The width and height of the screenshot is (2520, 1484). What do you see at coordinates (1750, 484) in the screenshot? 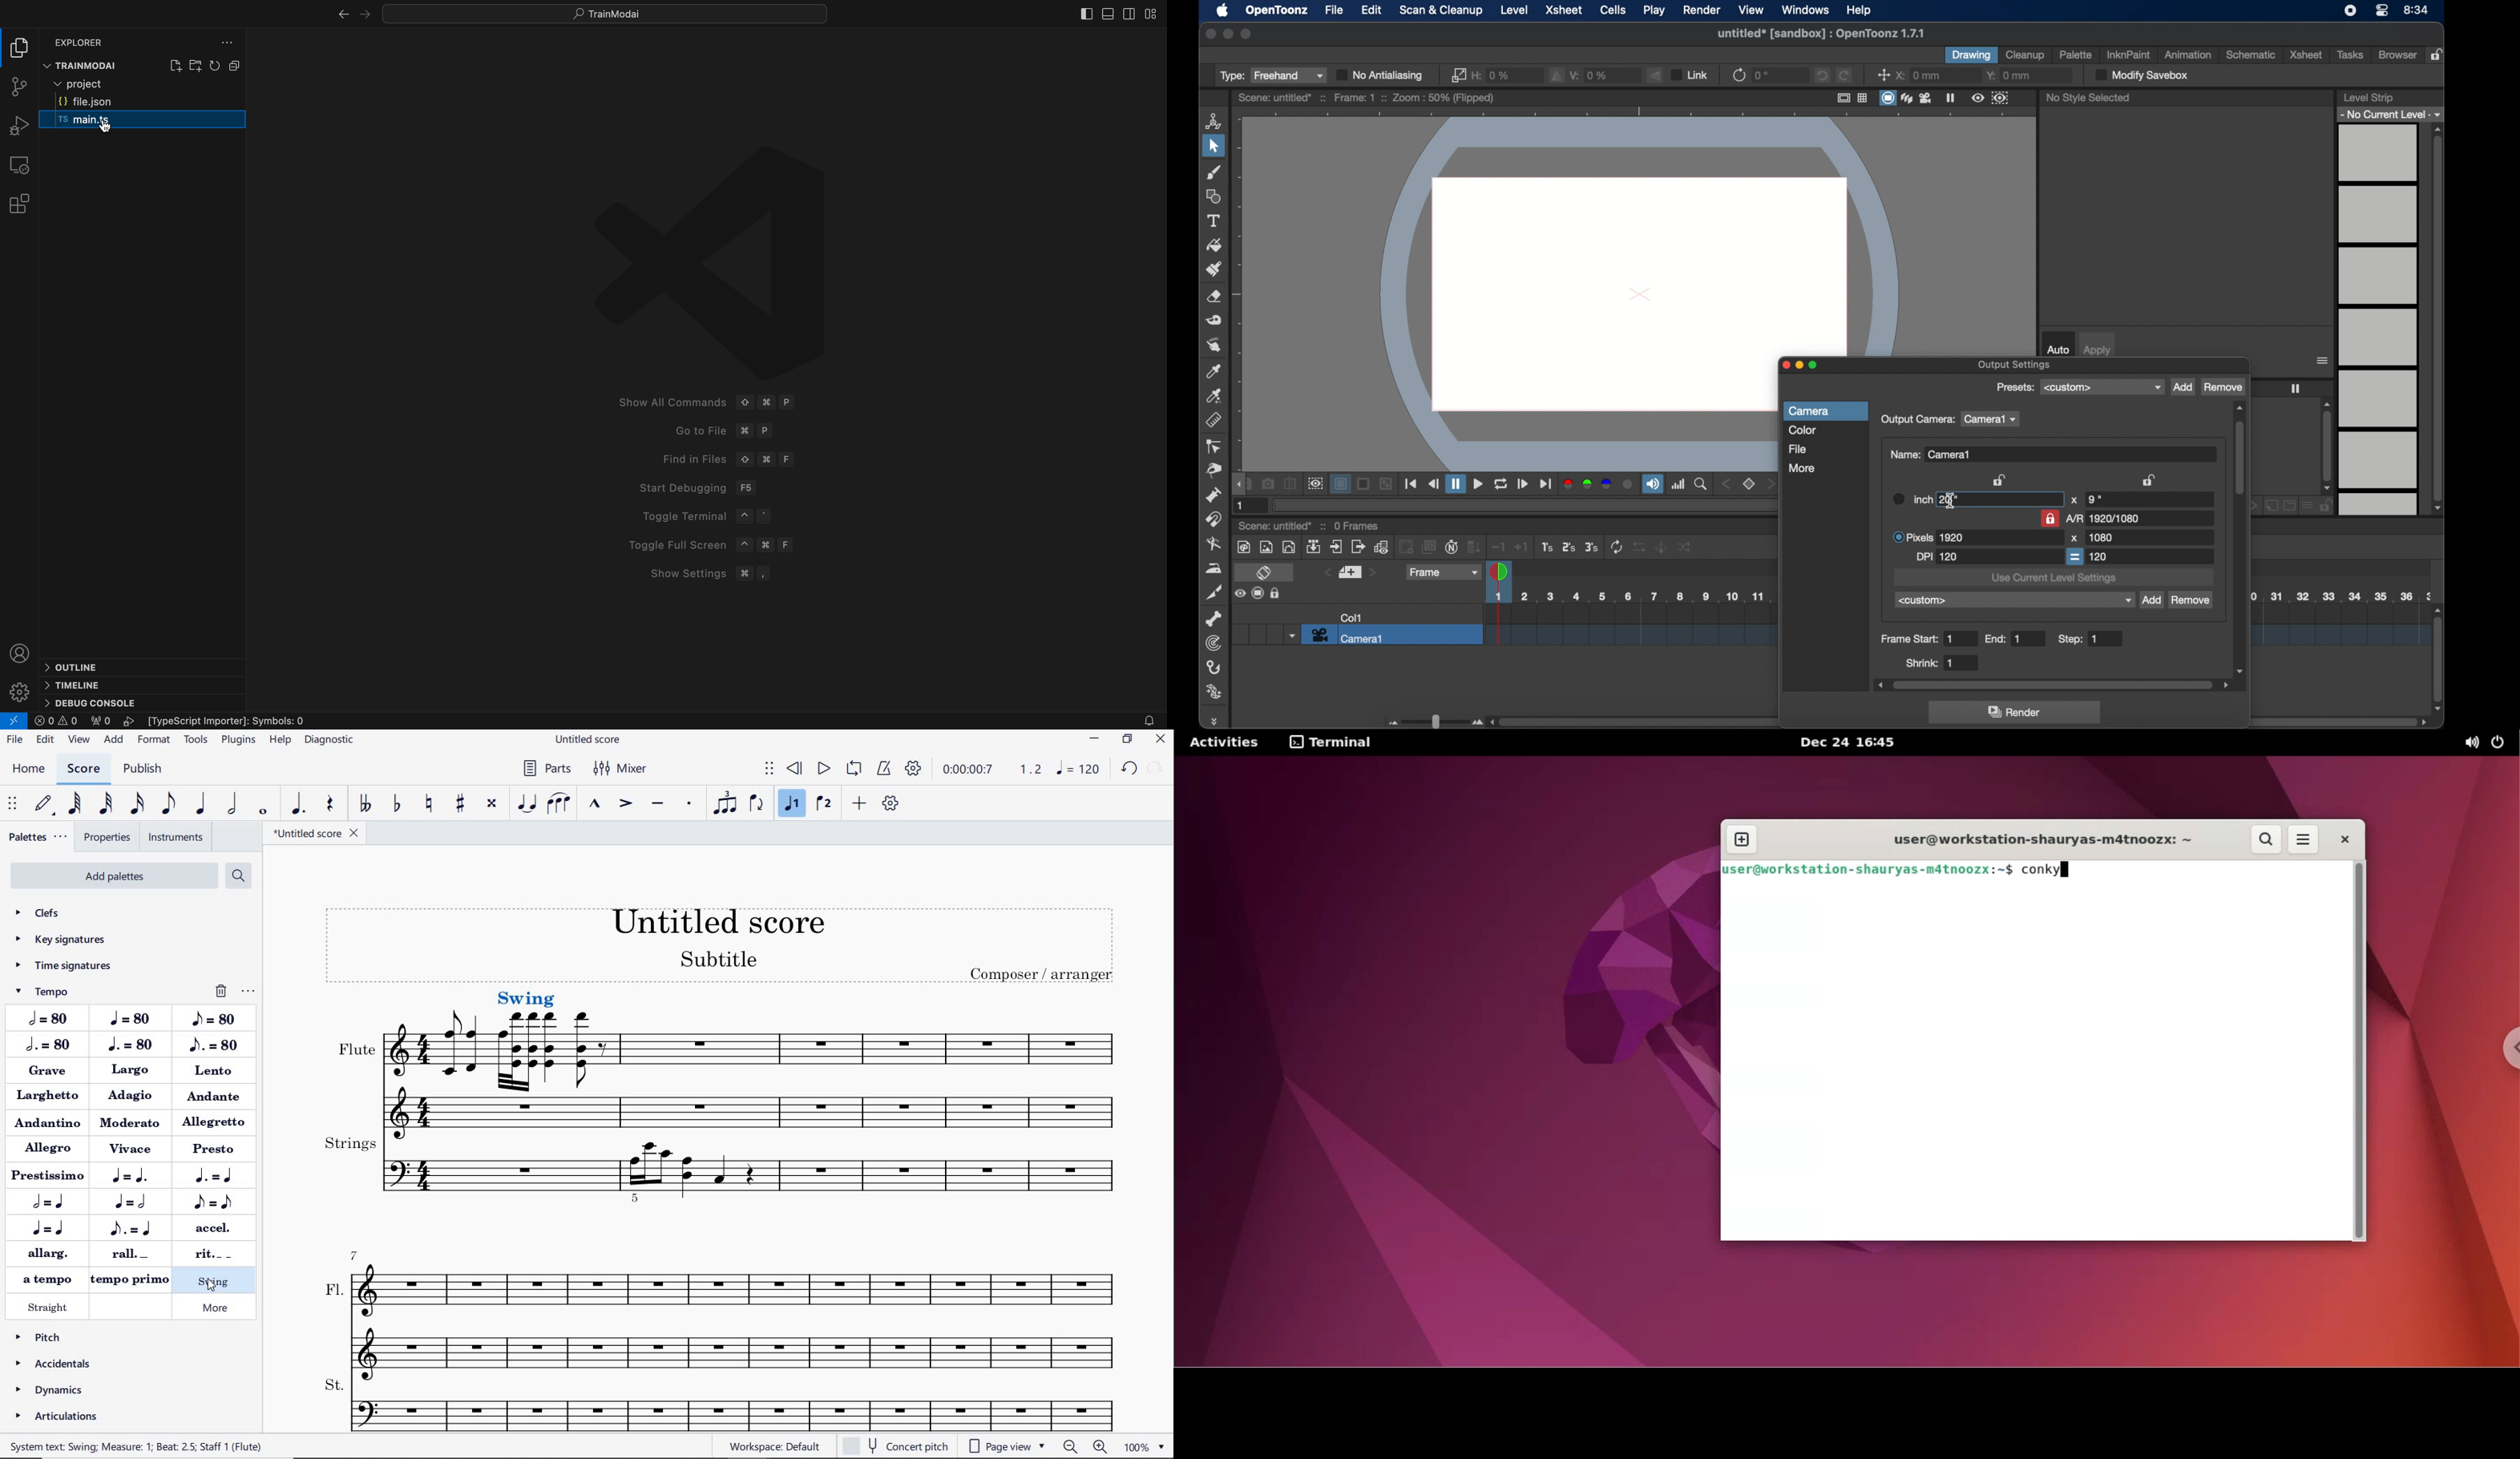
I see `set` at bounding box center [1750, 484].